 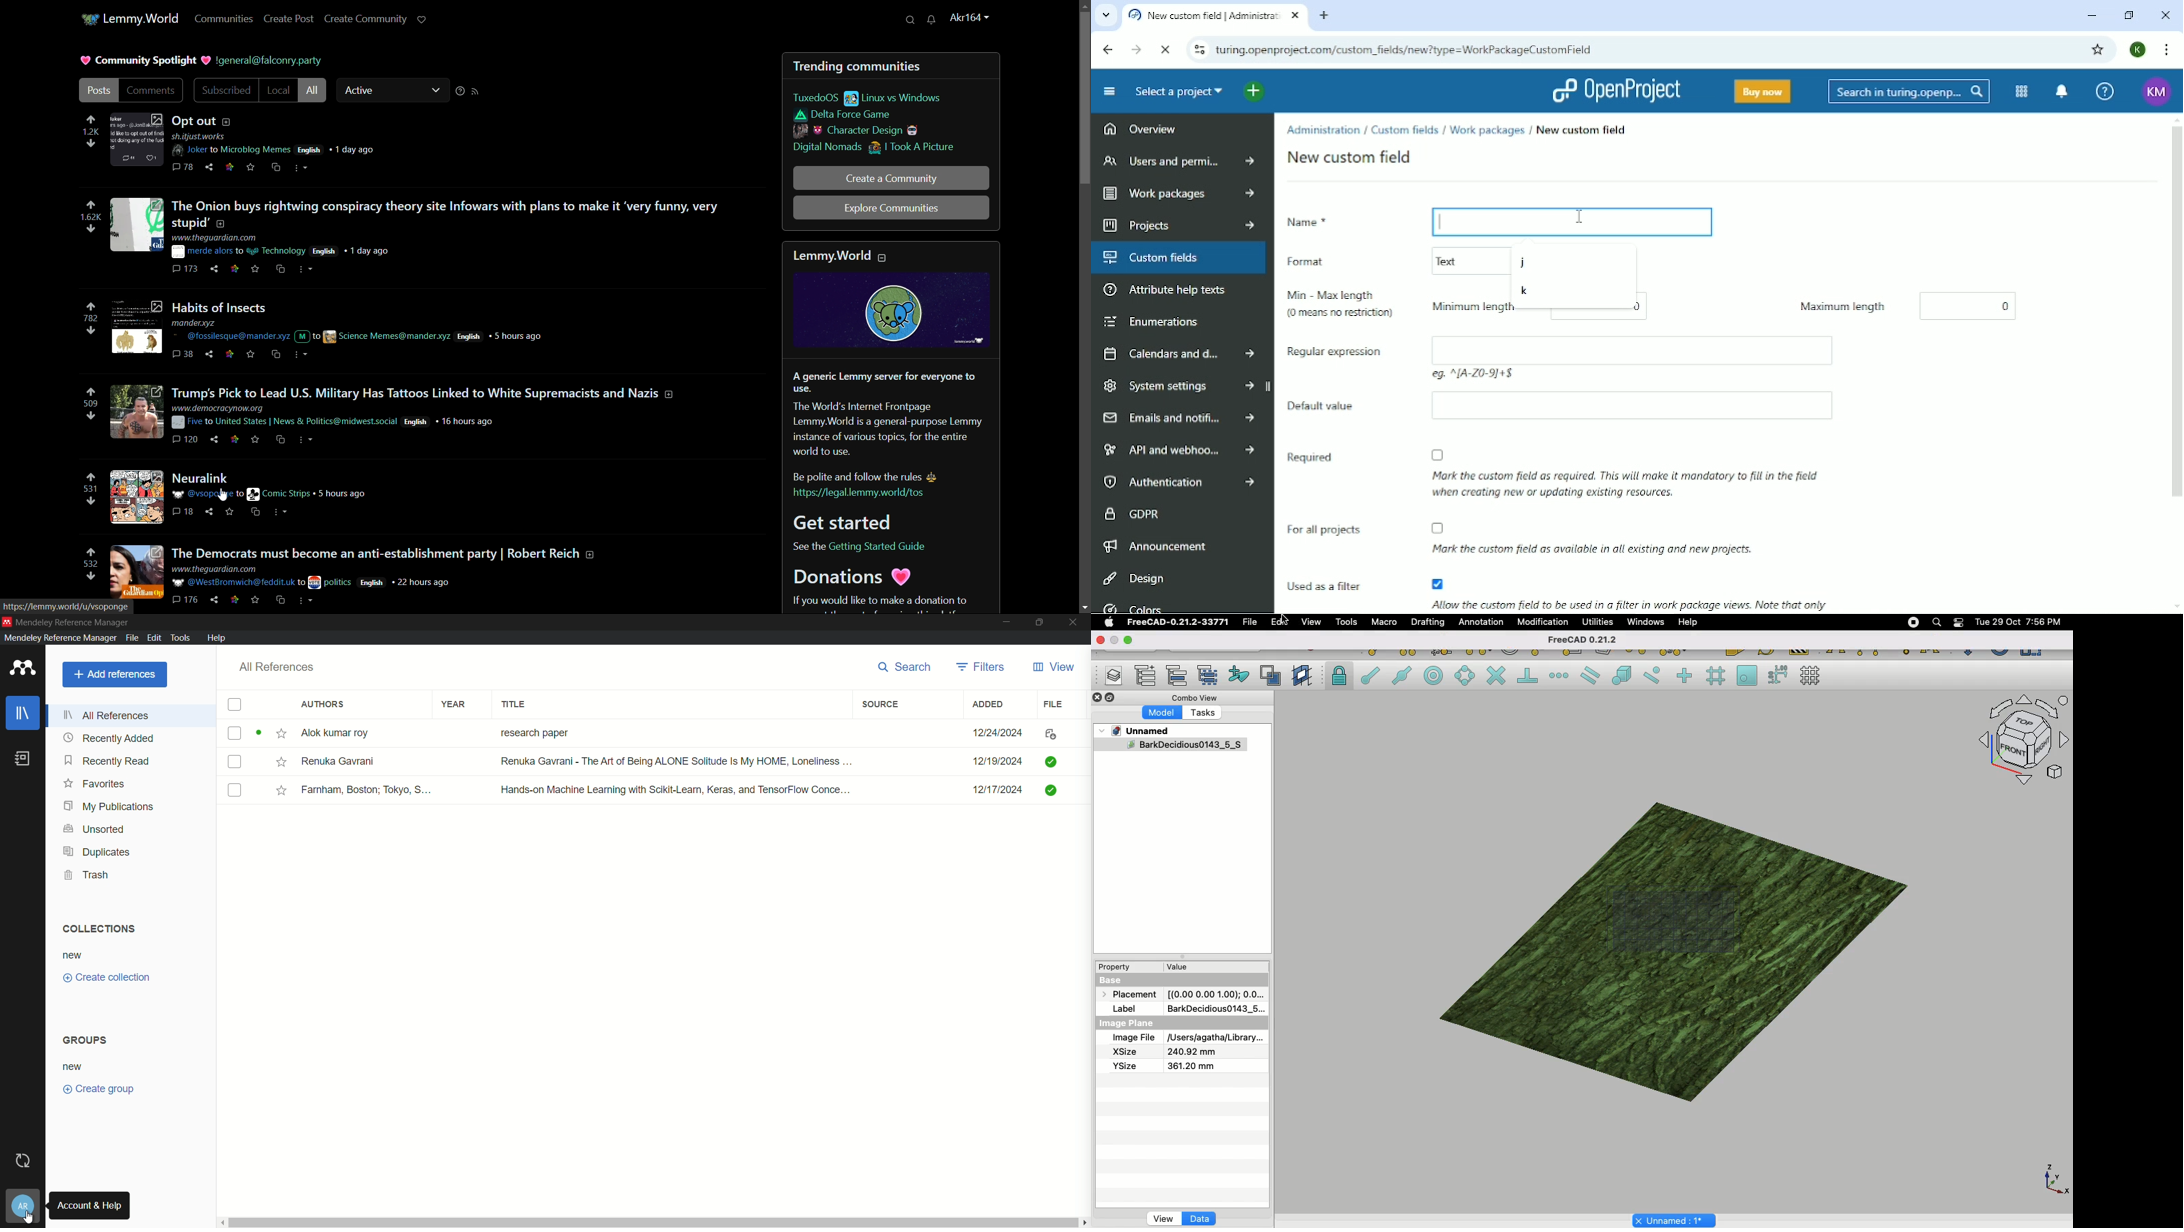 I want to click on file, so click(x=1054, y=704).